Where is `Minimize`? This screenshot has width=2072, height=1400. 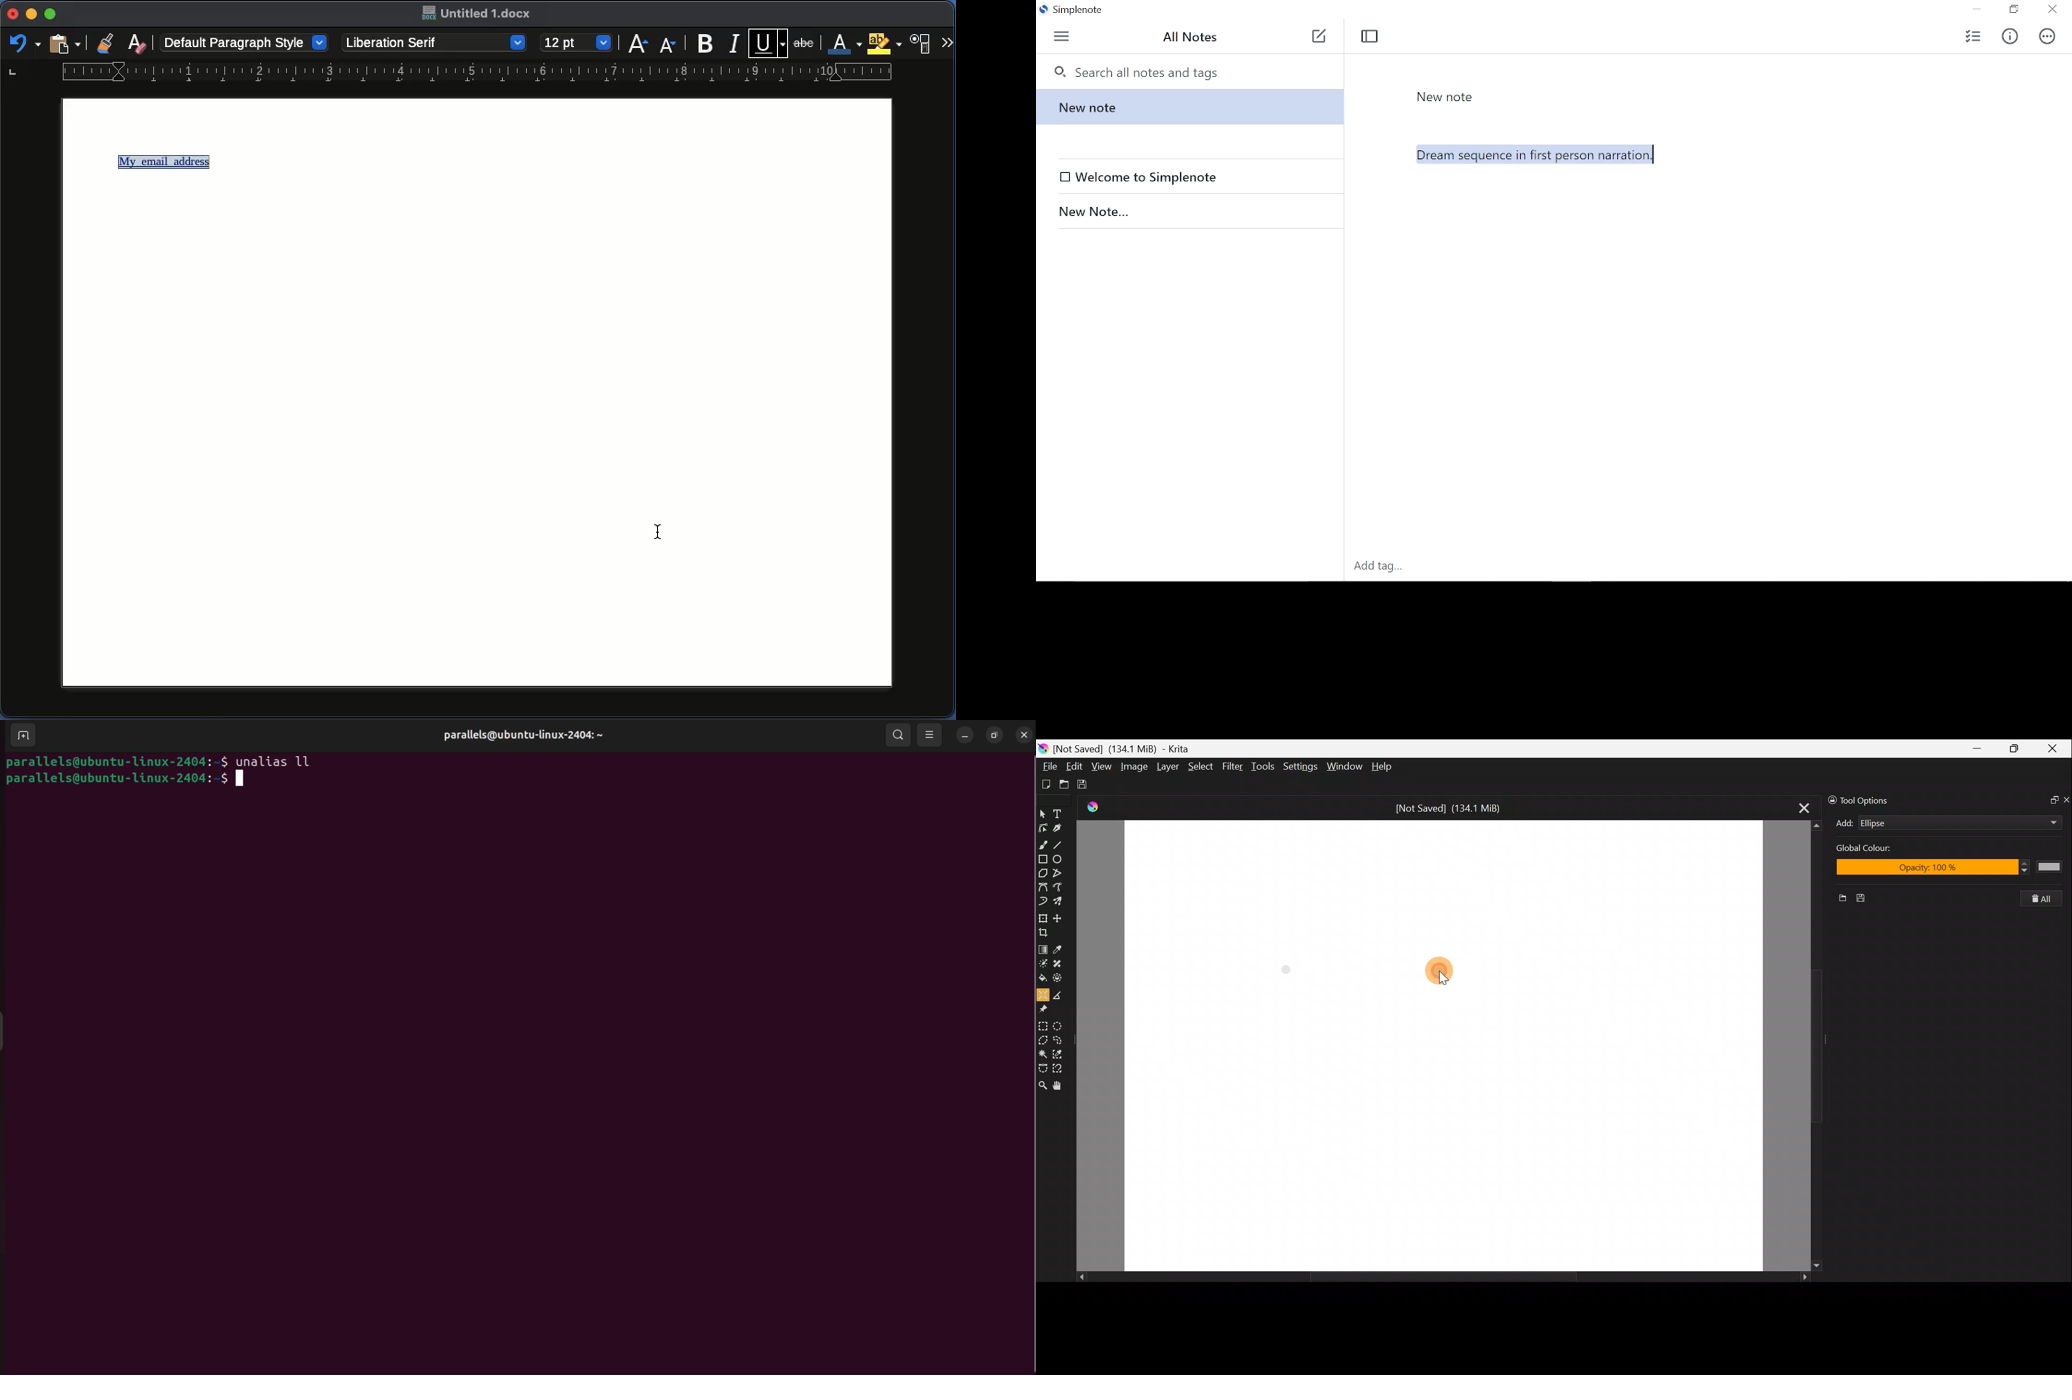 Minimize is located at coordinates (1978, 748).